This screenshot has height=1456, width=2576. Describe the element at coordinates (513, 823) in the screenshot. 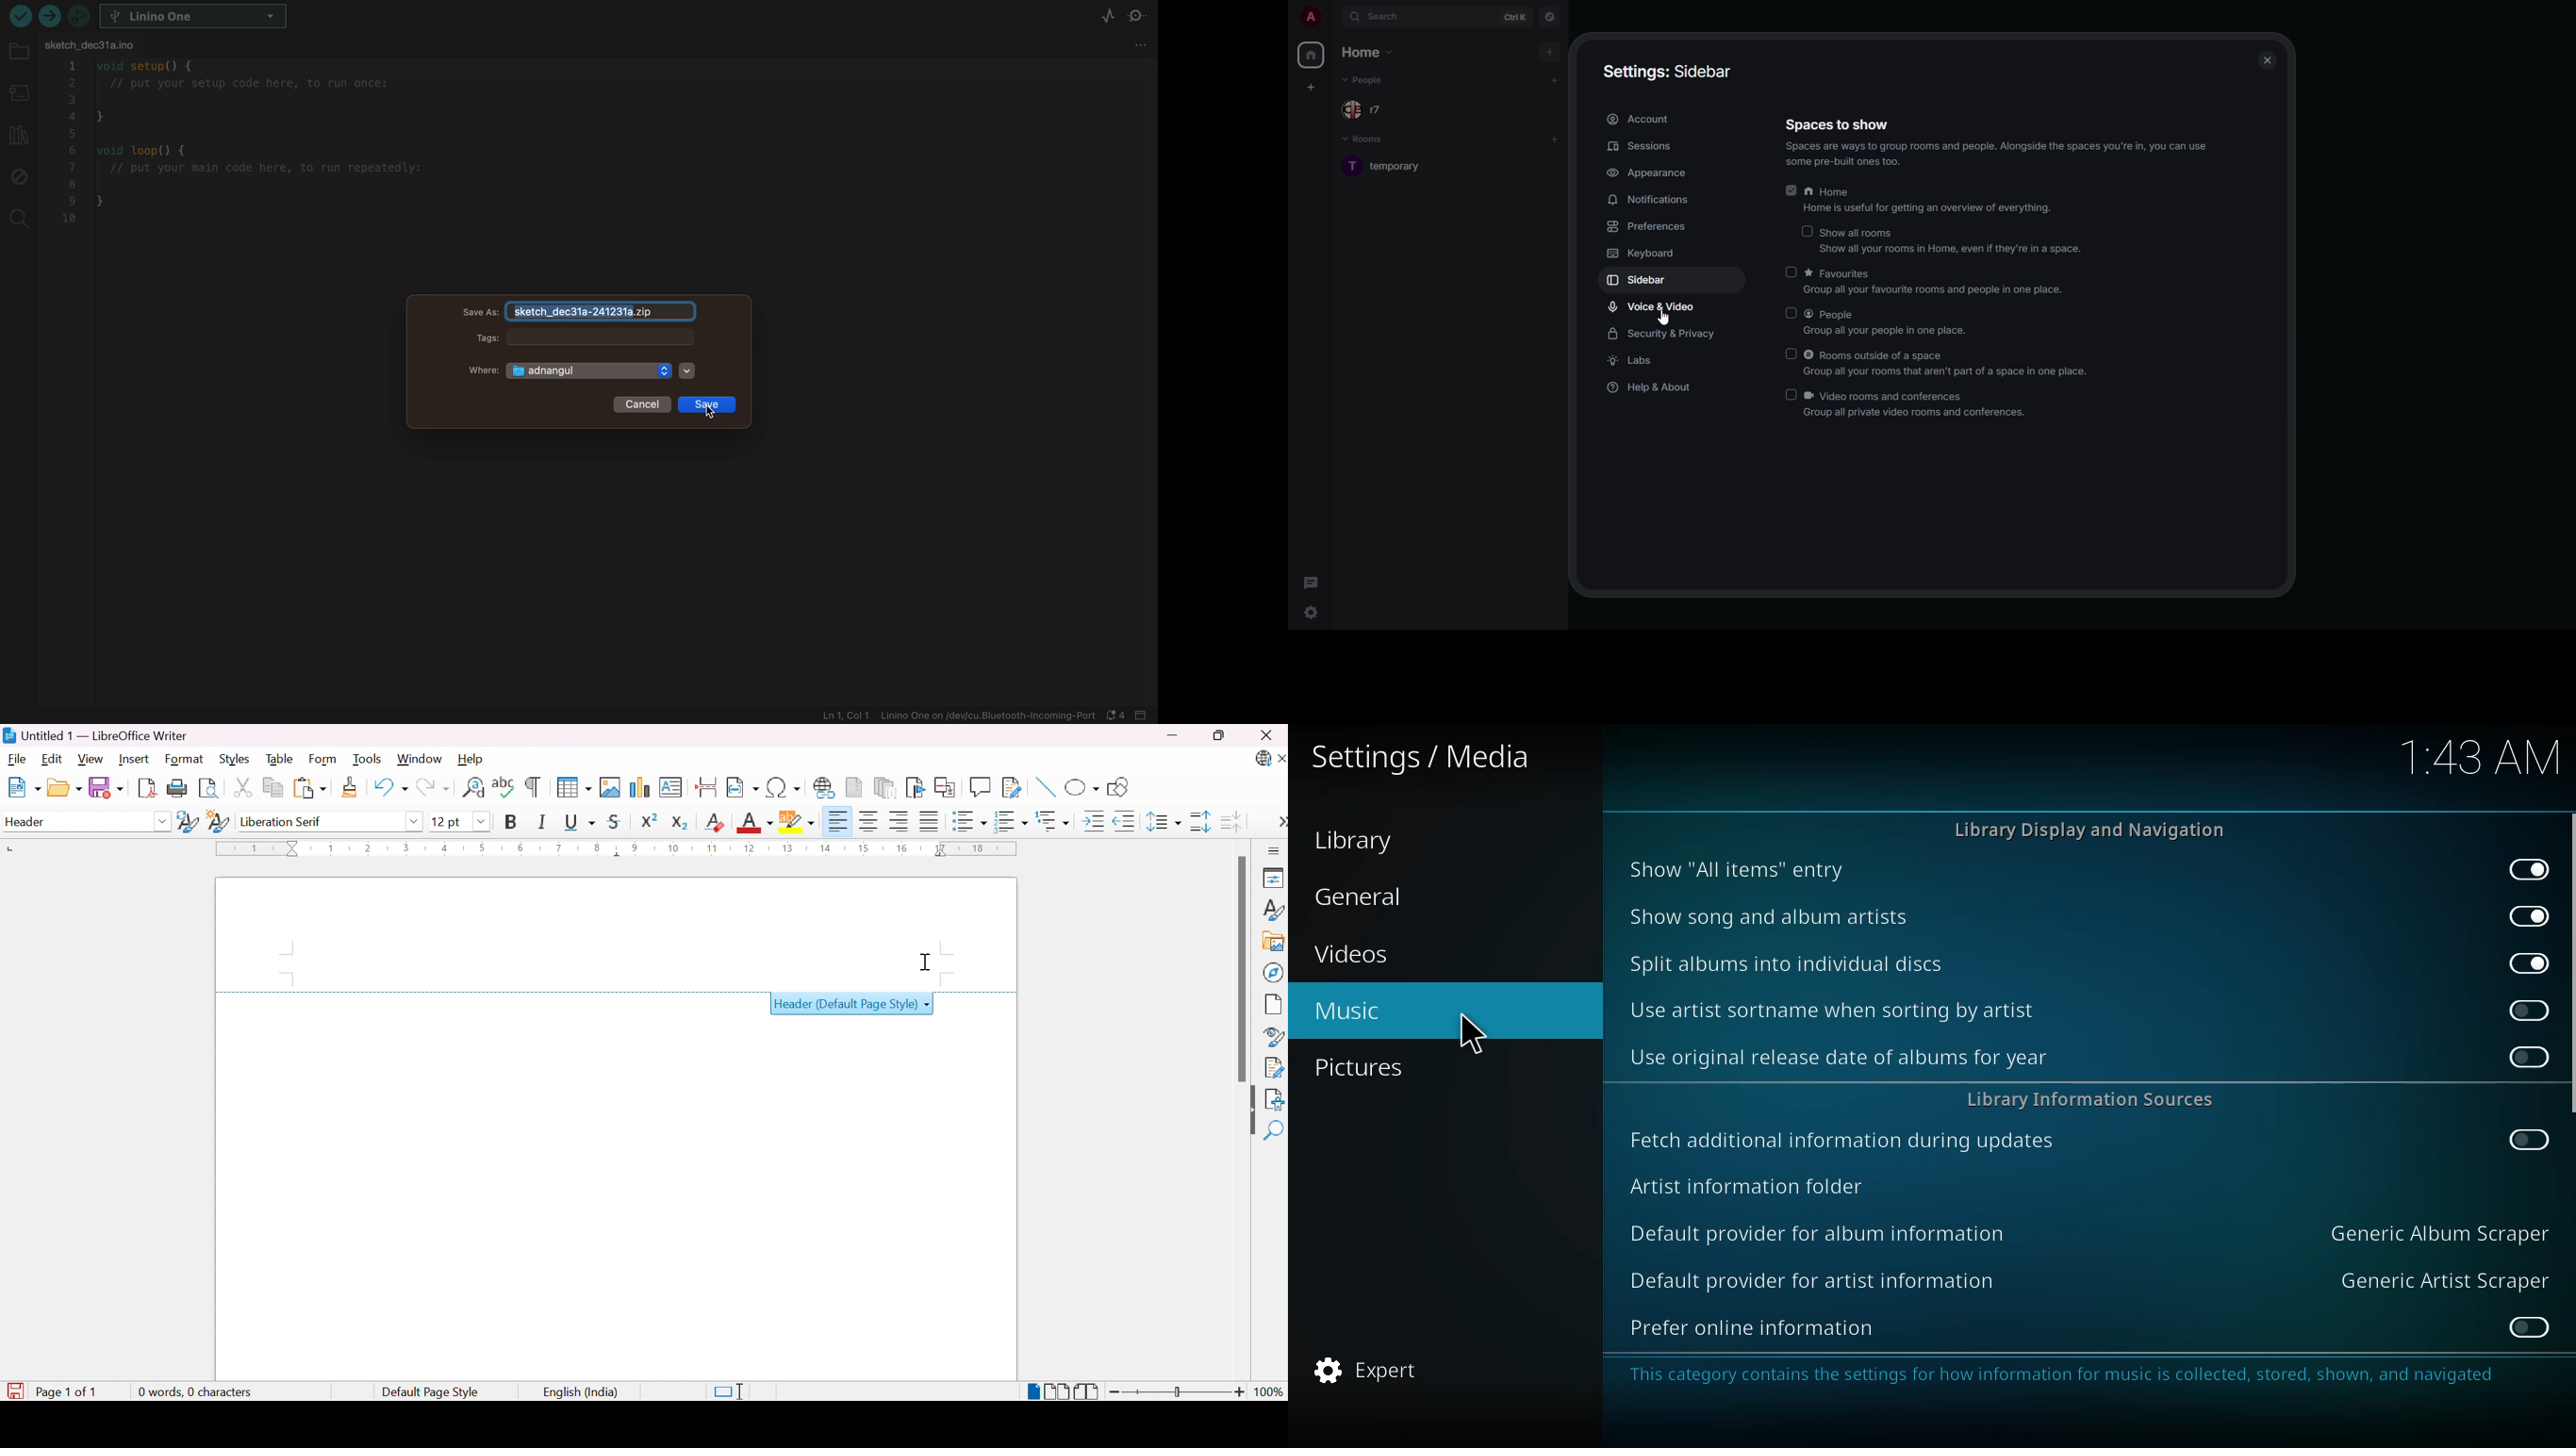

I see `Bold` at that location.